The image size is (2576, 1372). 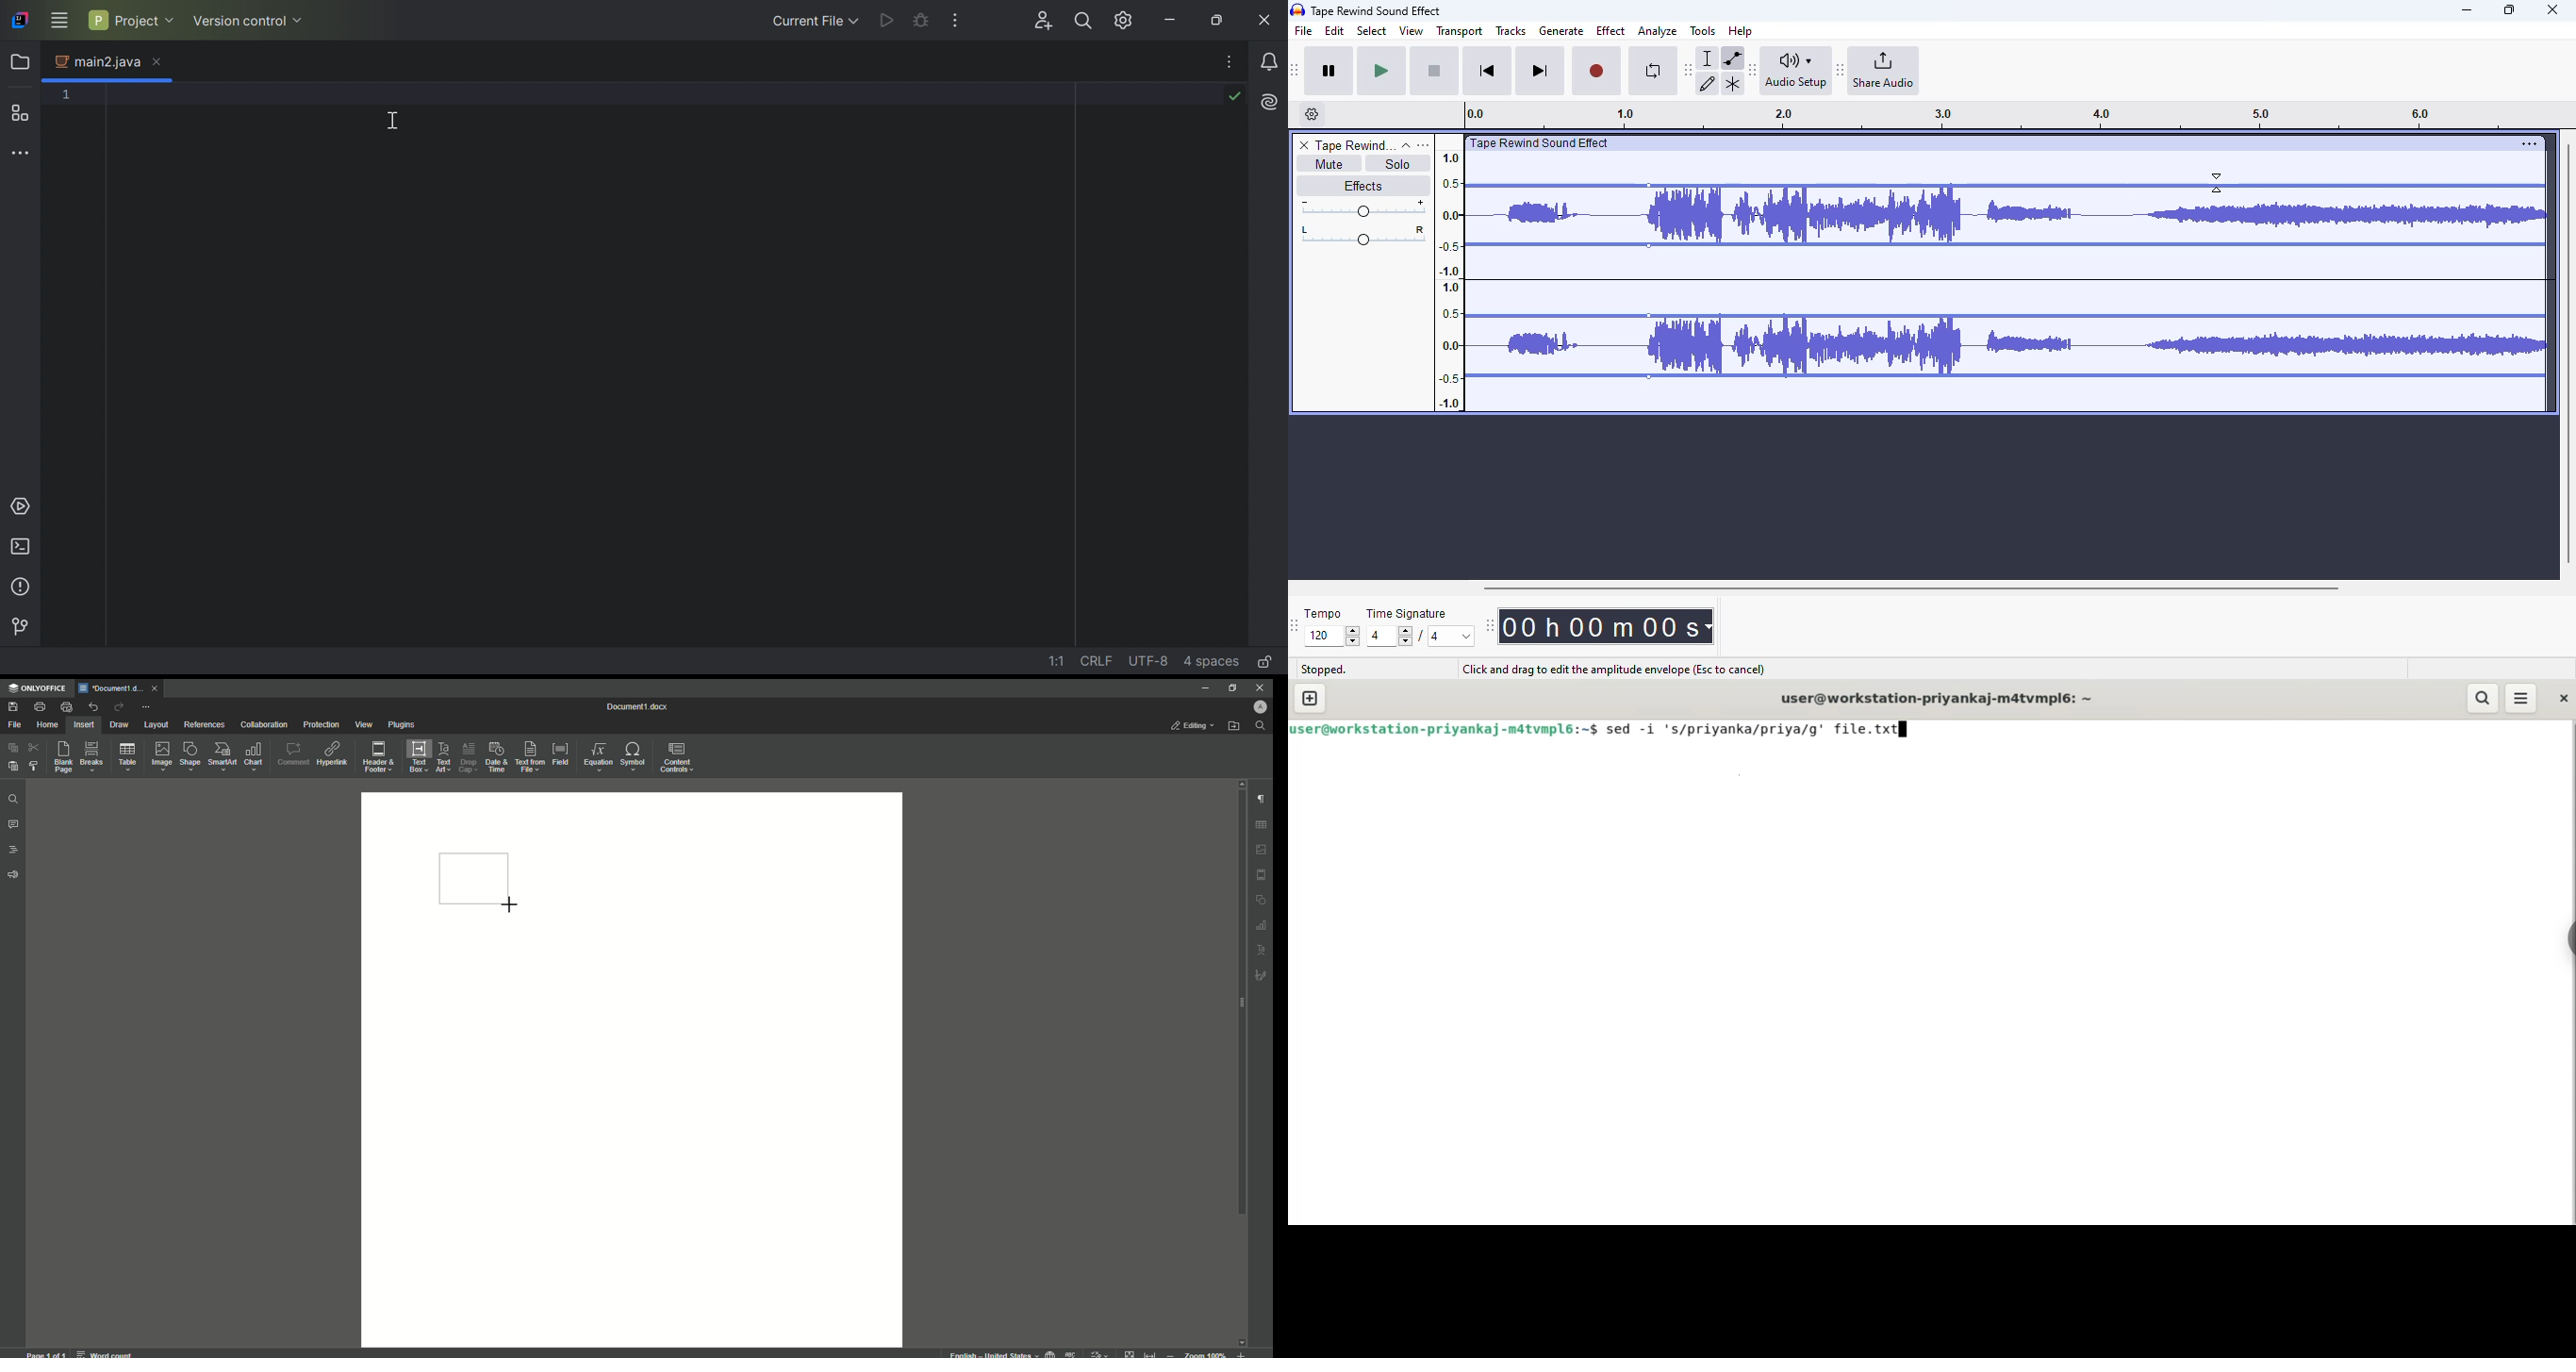 What do you see at coordinates (1363, 236) in the screenshot?
I see `Pan left/right` at bounding box center [1363, 236].